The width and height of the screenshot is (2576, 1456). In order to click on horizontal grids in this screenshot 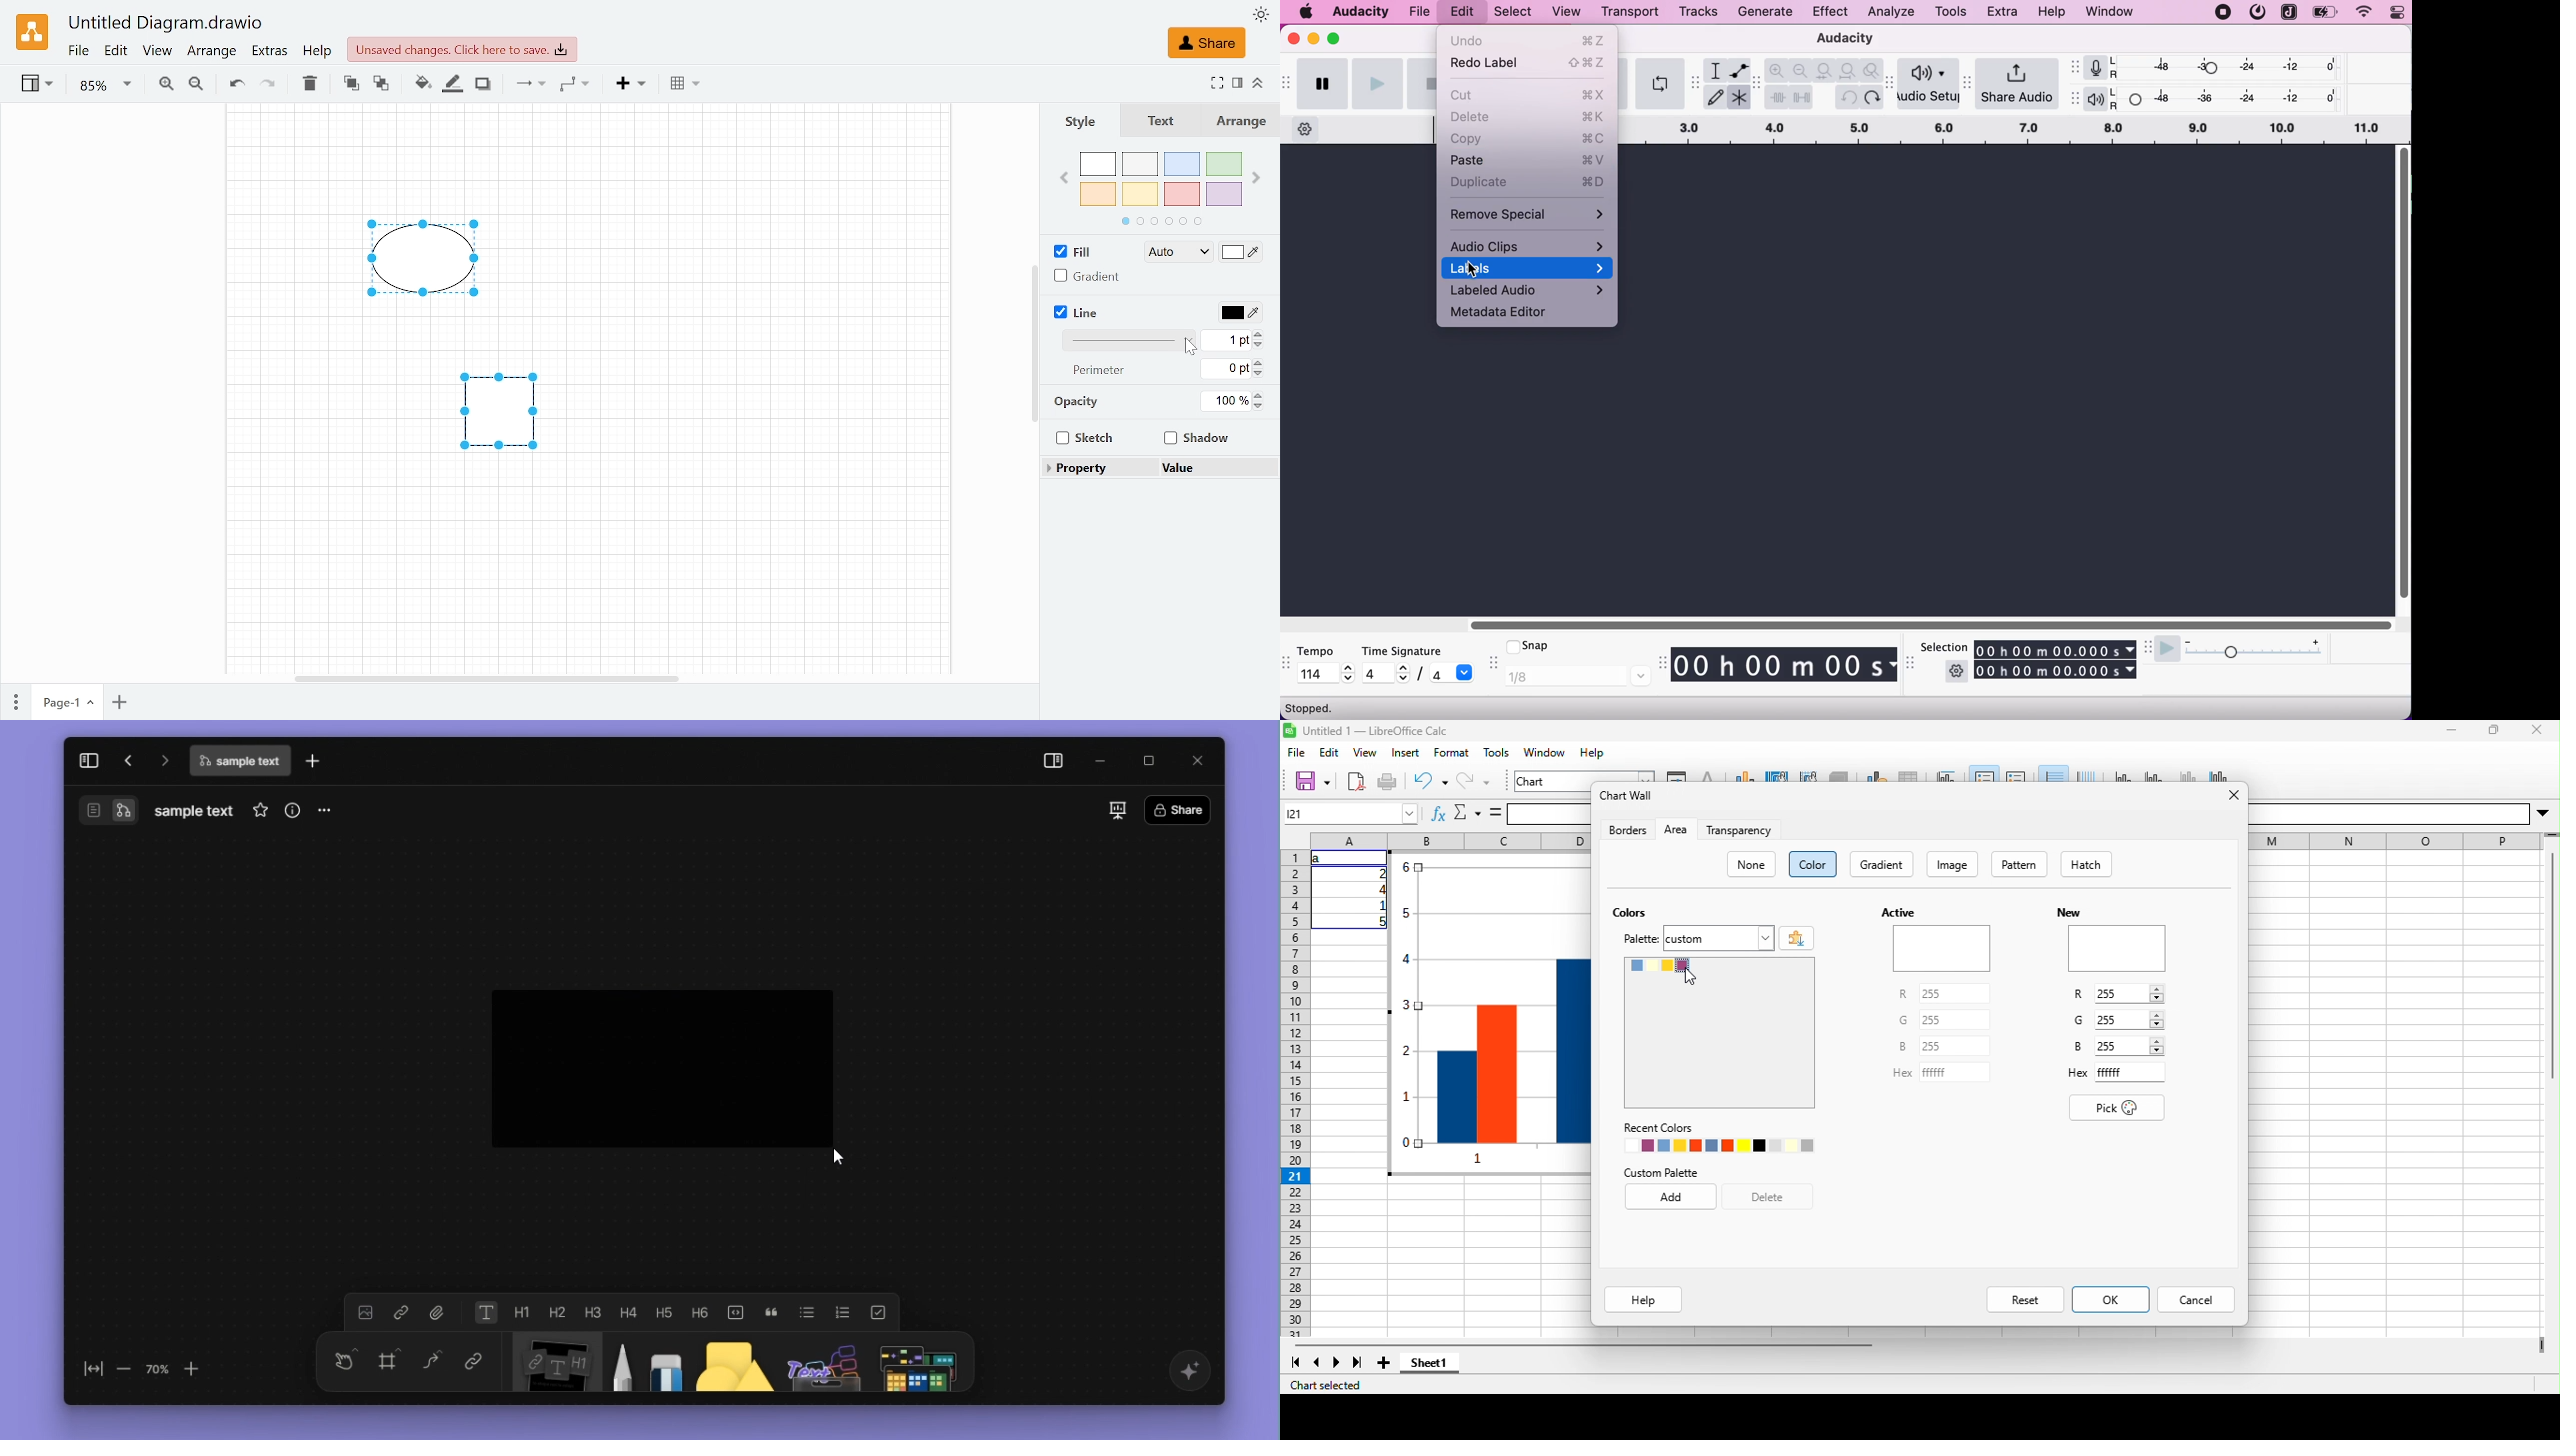, I will do `click(2053, 773)`.